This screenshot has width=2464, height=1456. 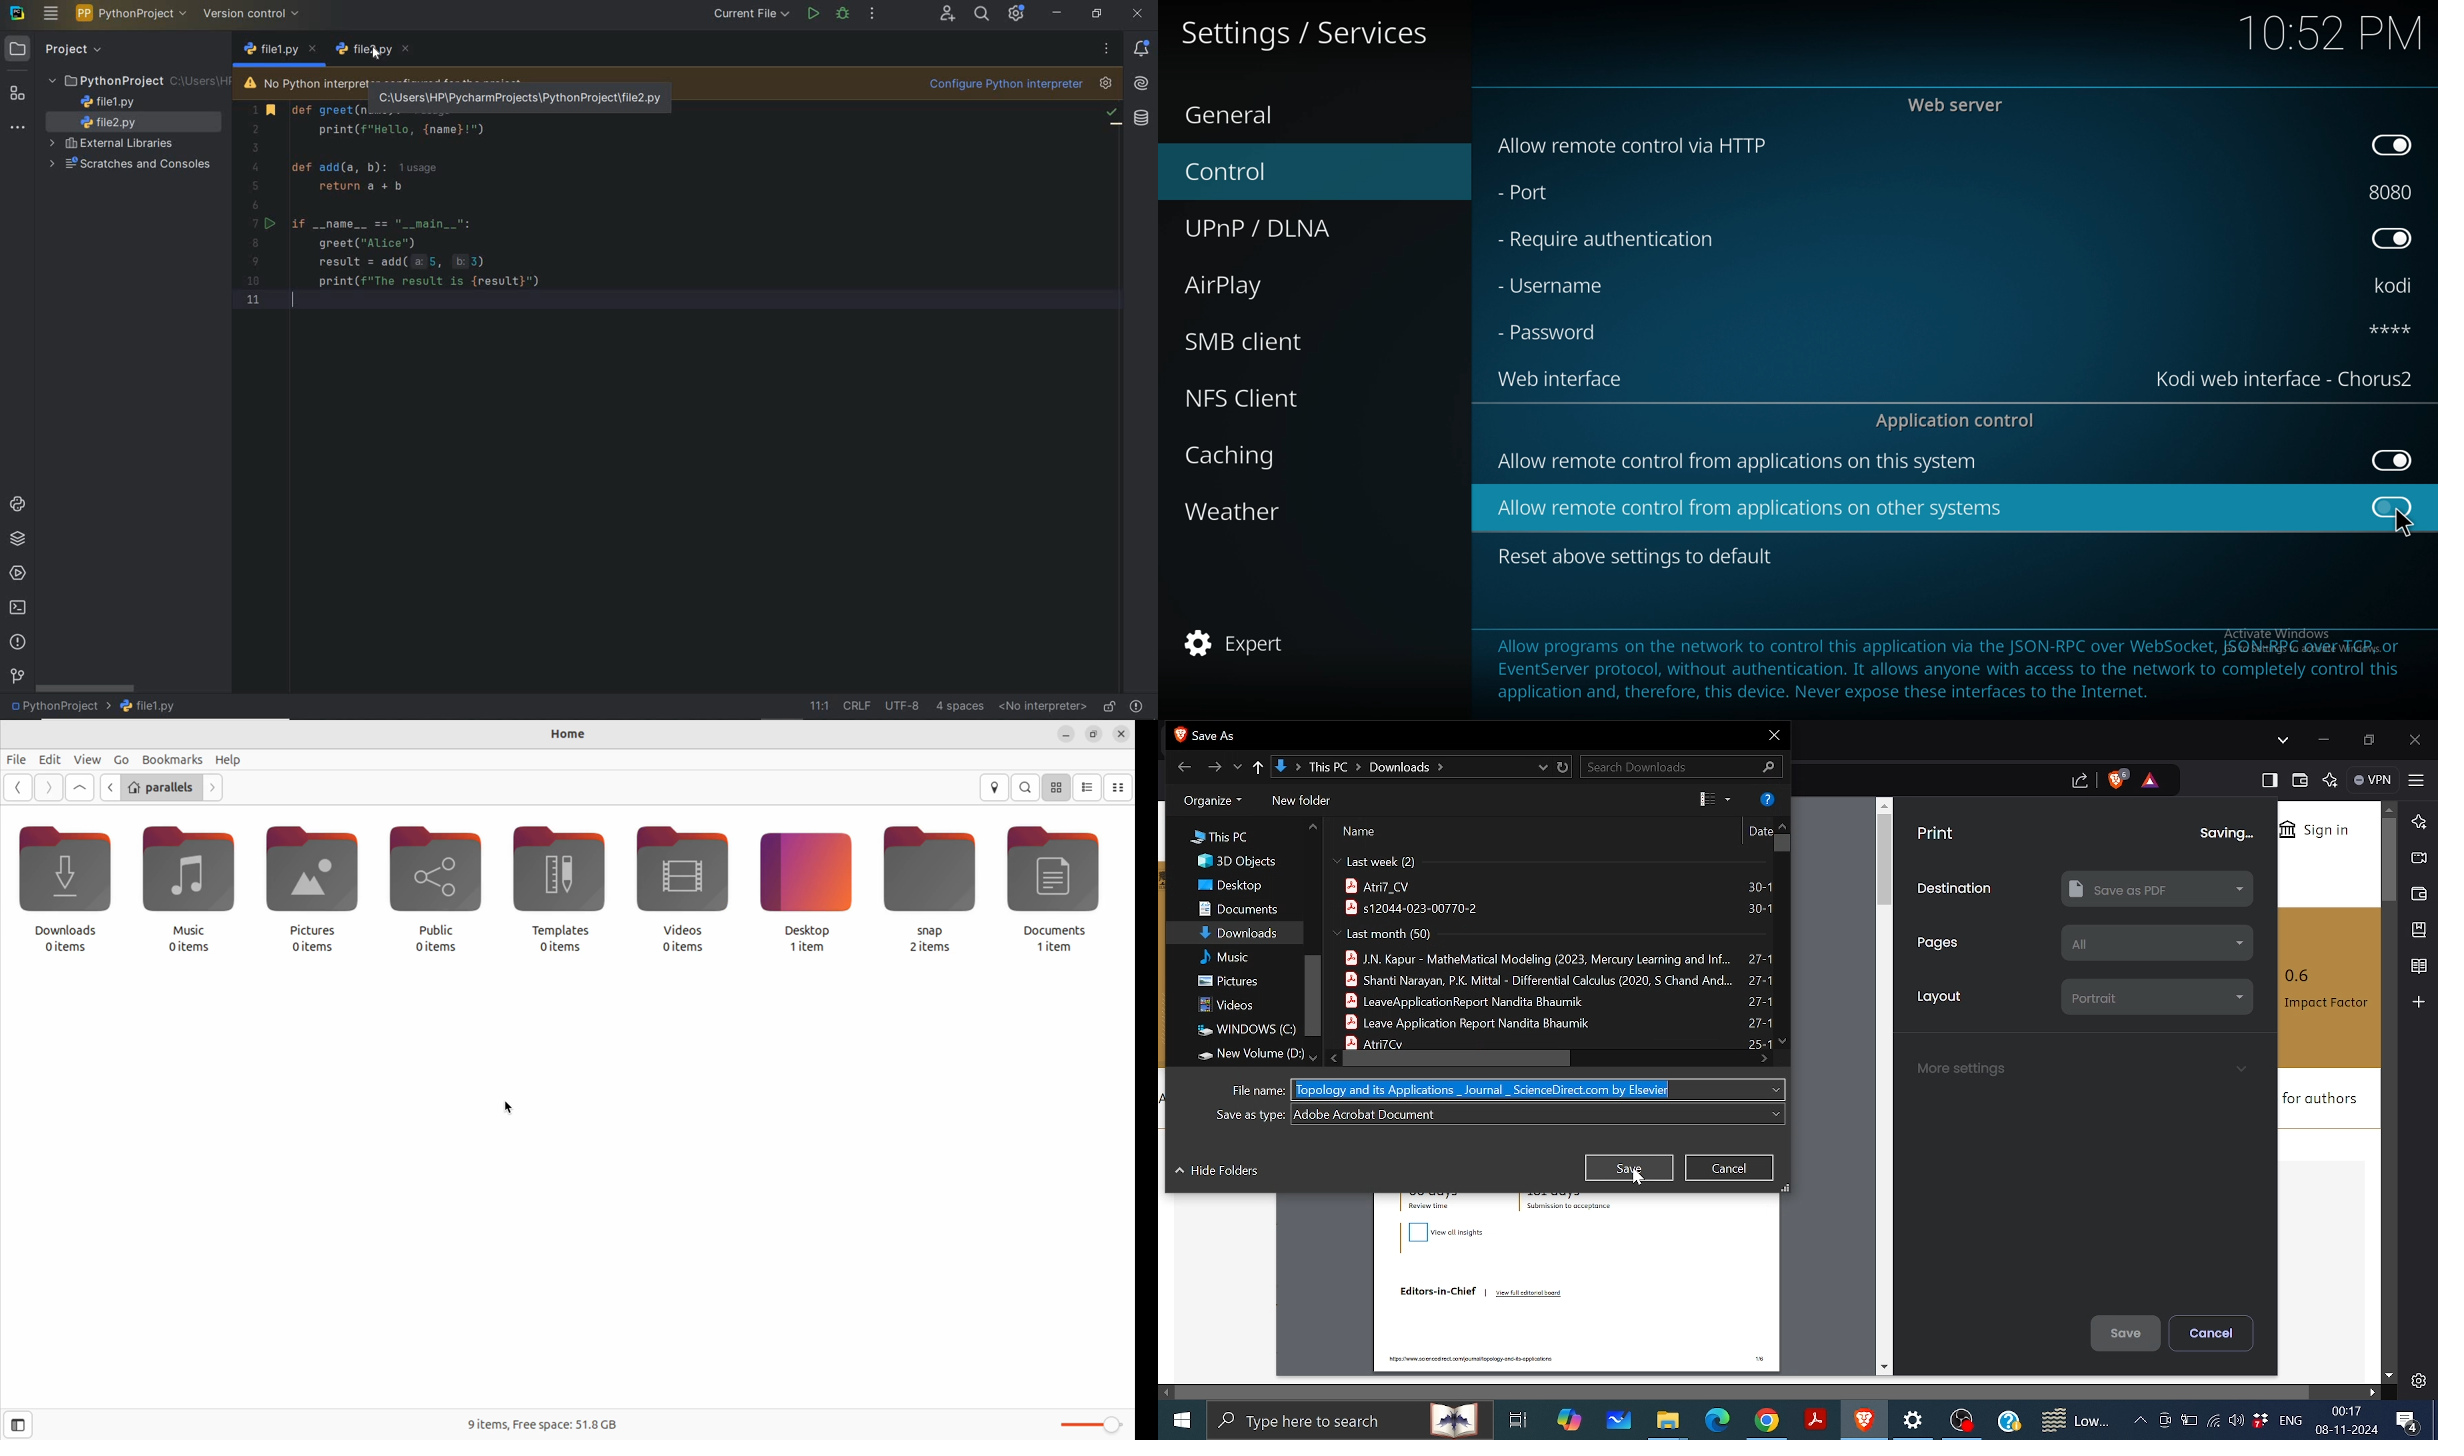 What do you see at coordinates (1538, 1084) in the screenshot?
I see `Topology and its Applications _ Journal _ ScienceDirect.com by Elsevier` at bounding box center [1538, 1084].